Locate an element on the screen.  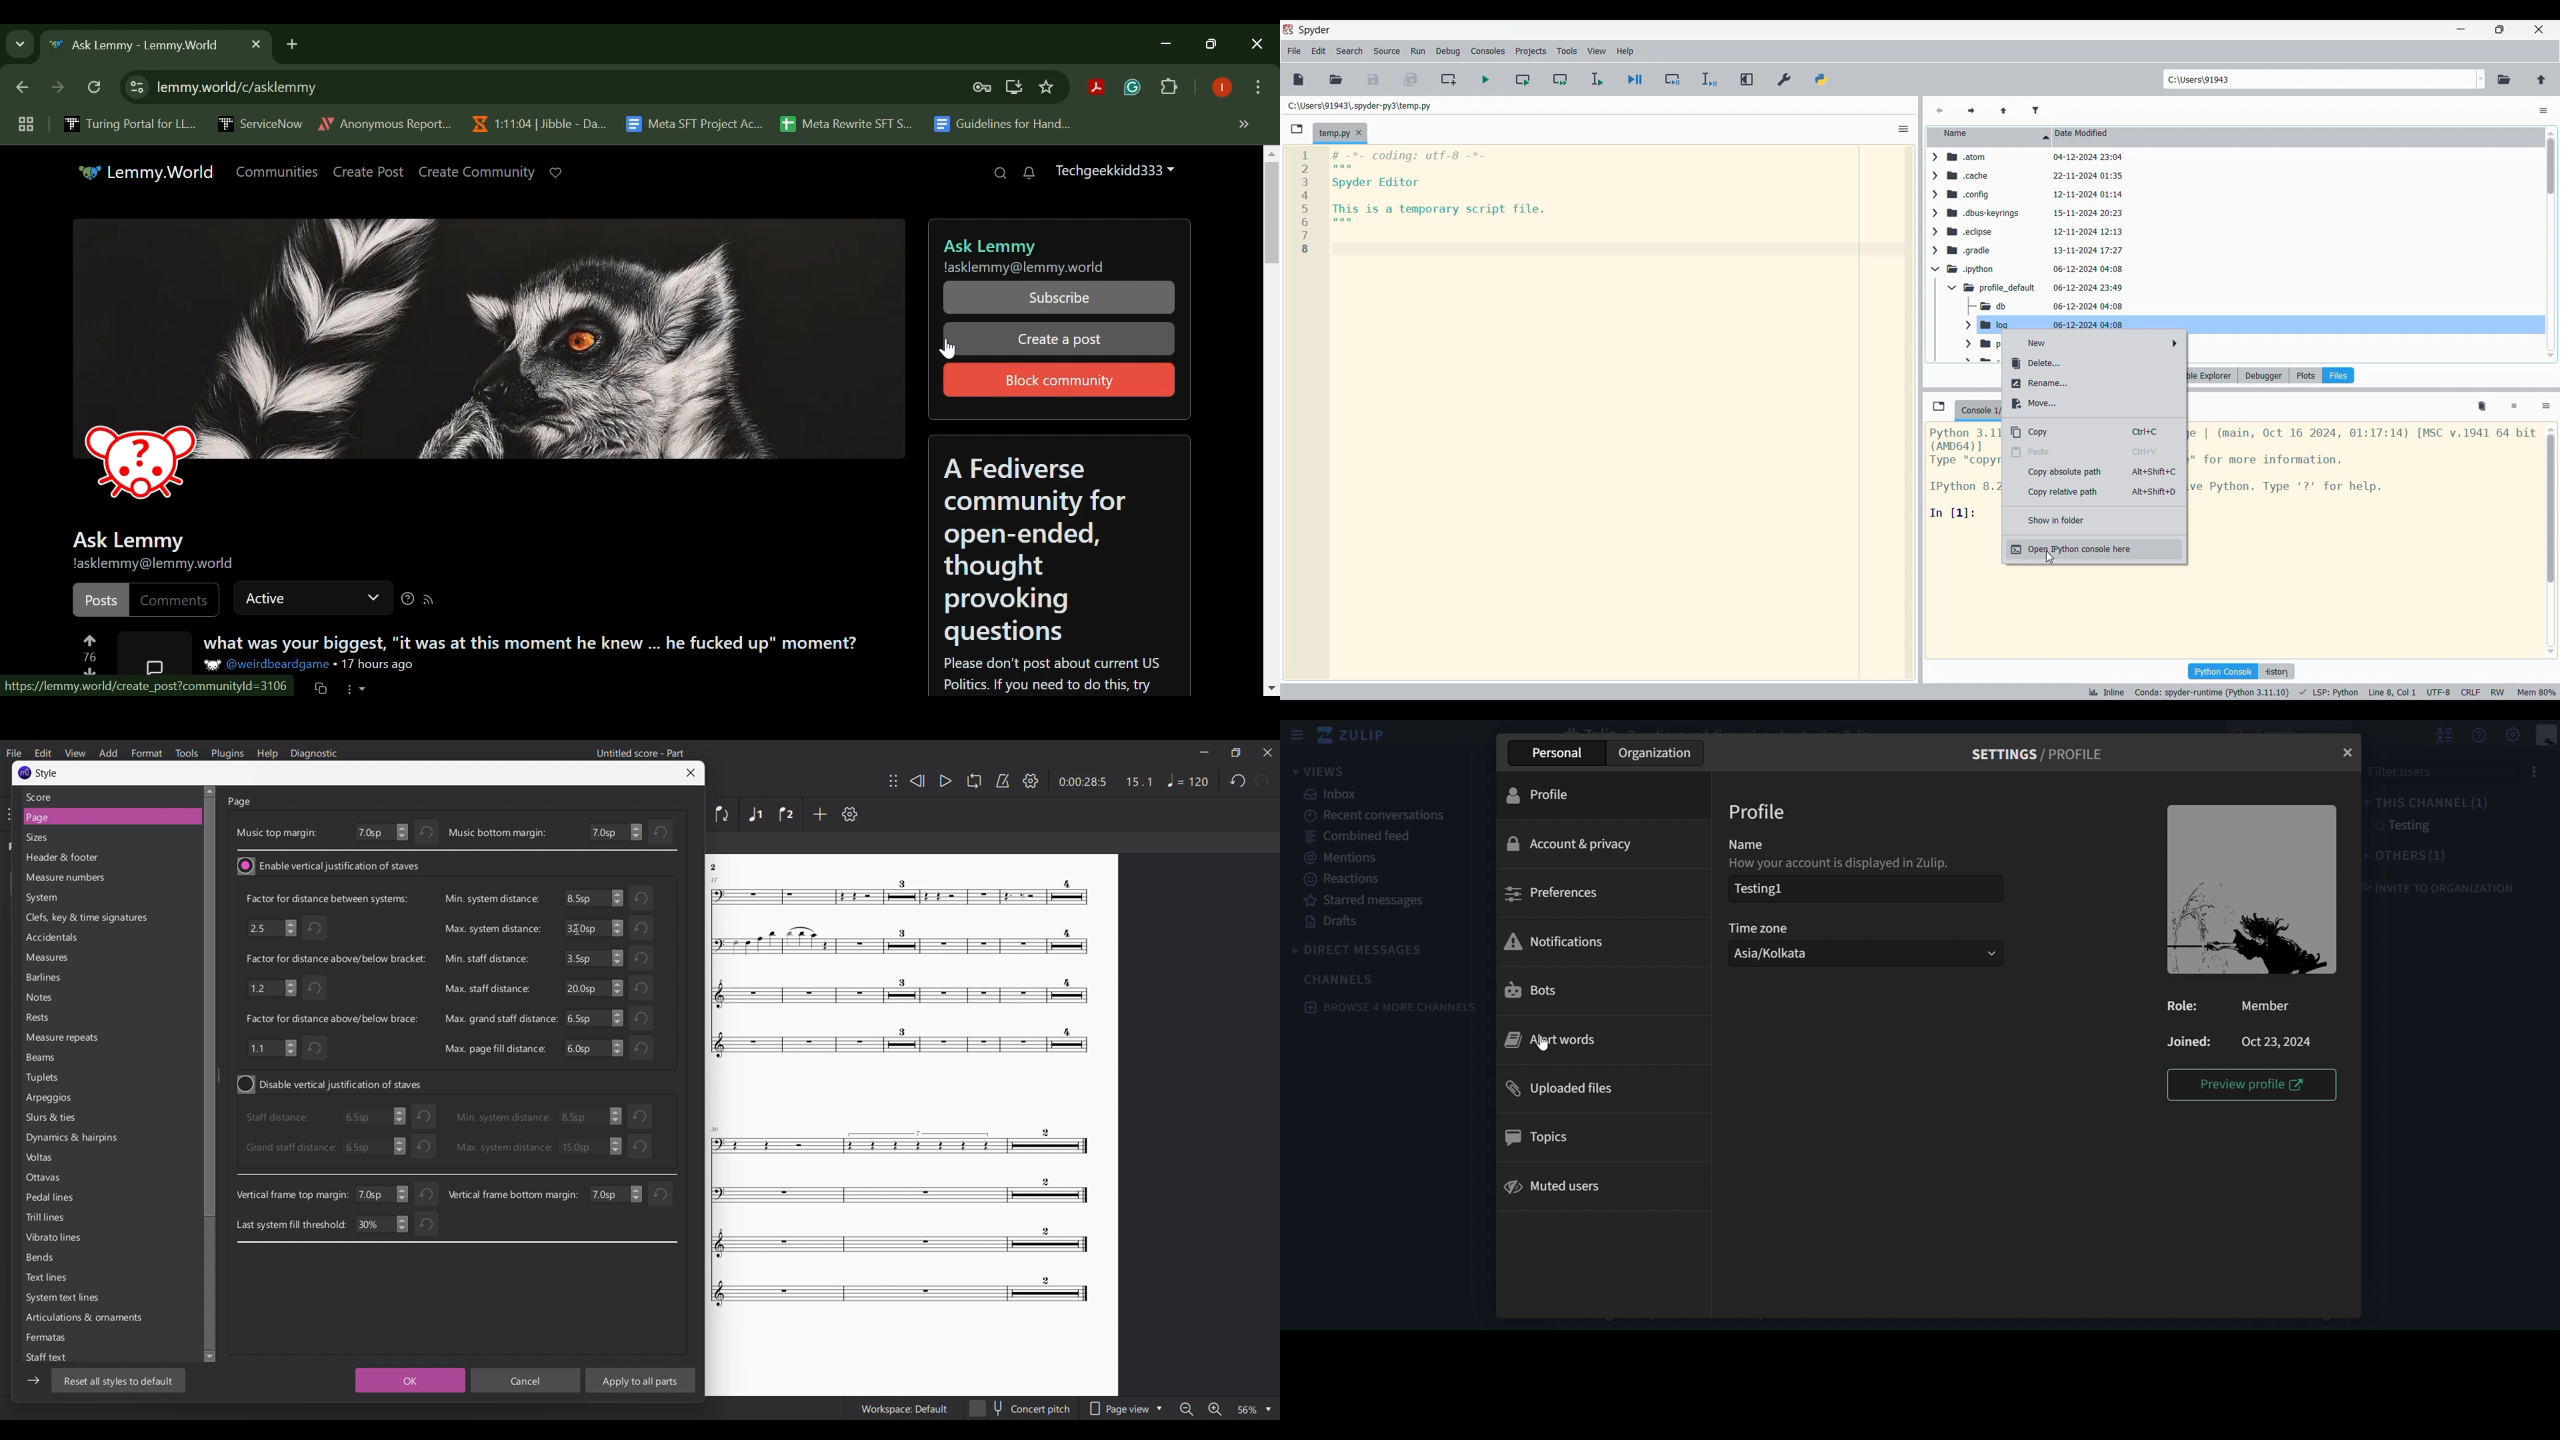
Close tab is located at coordinates (1359, 133).